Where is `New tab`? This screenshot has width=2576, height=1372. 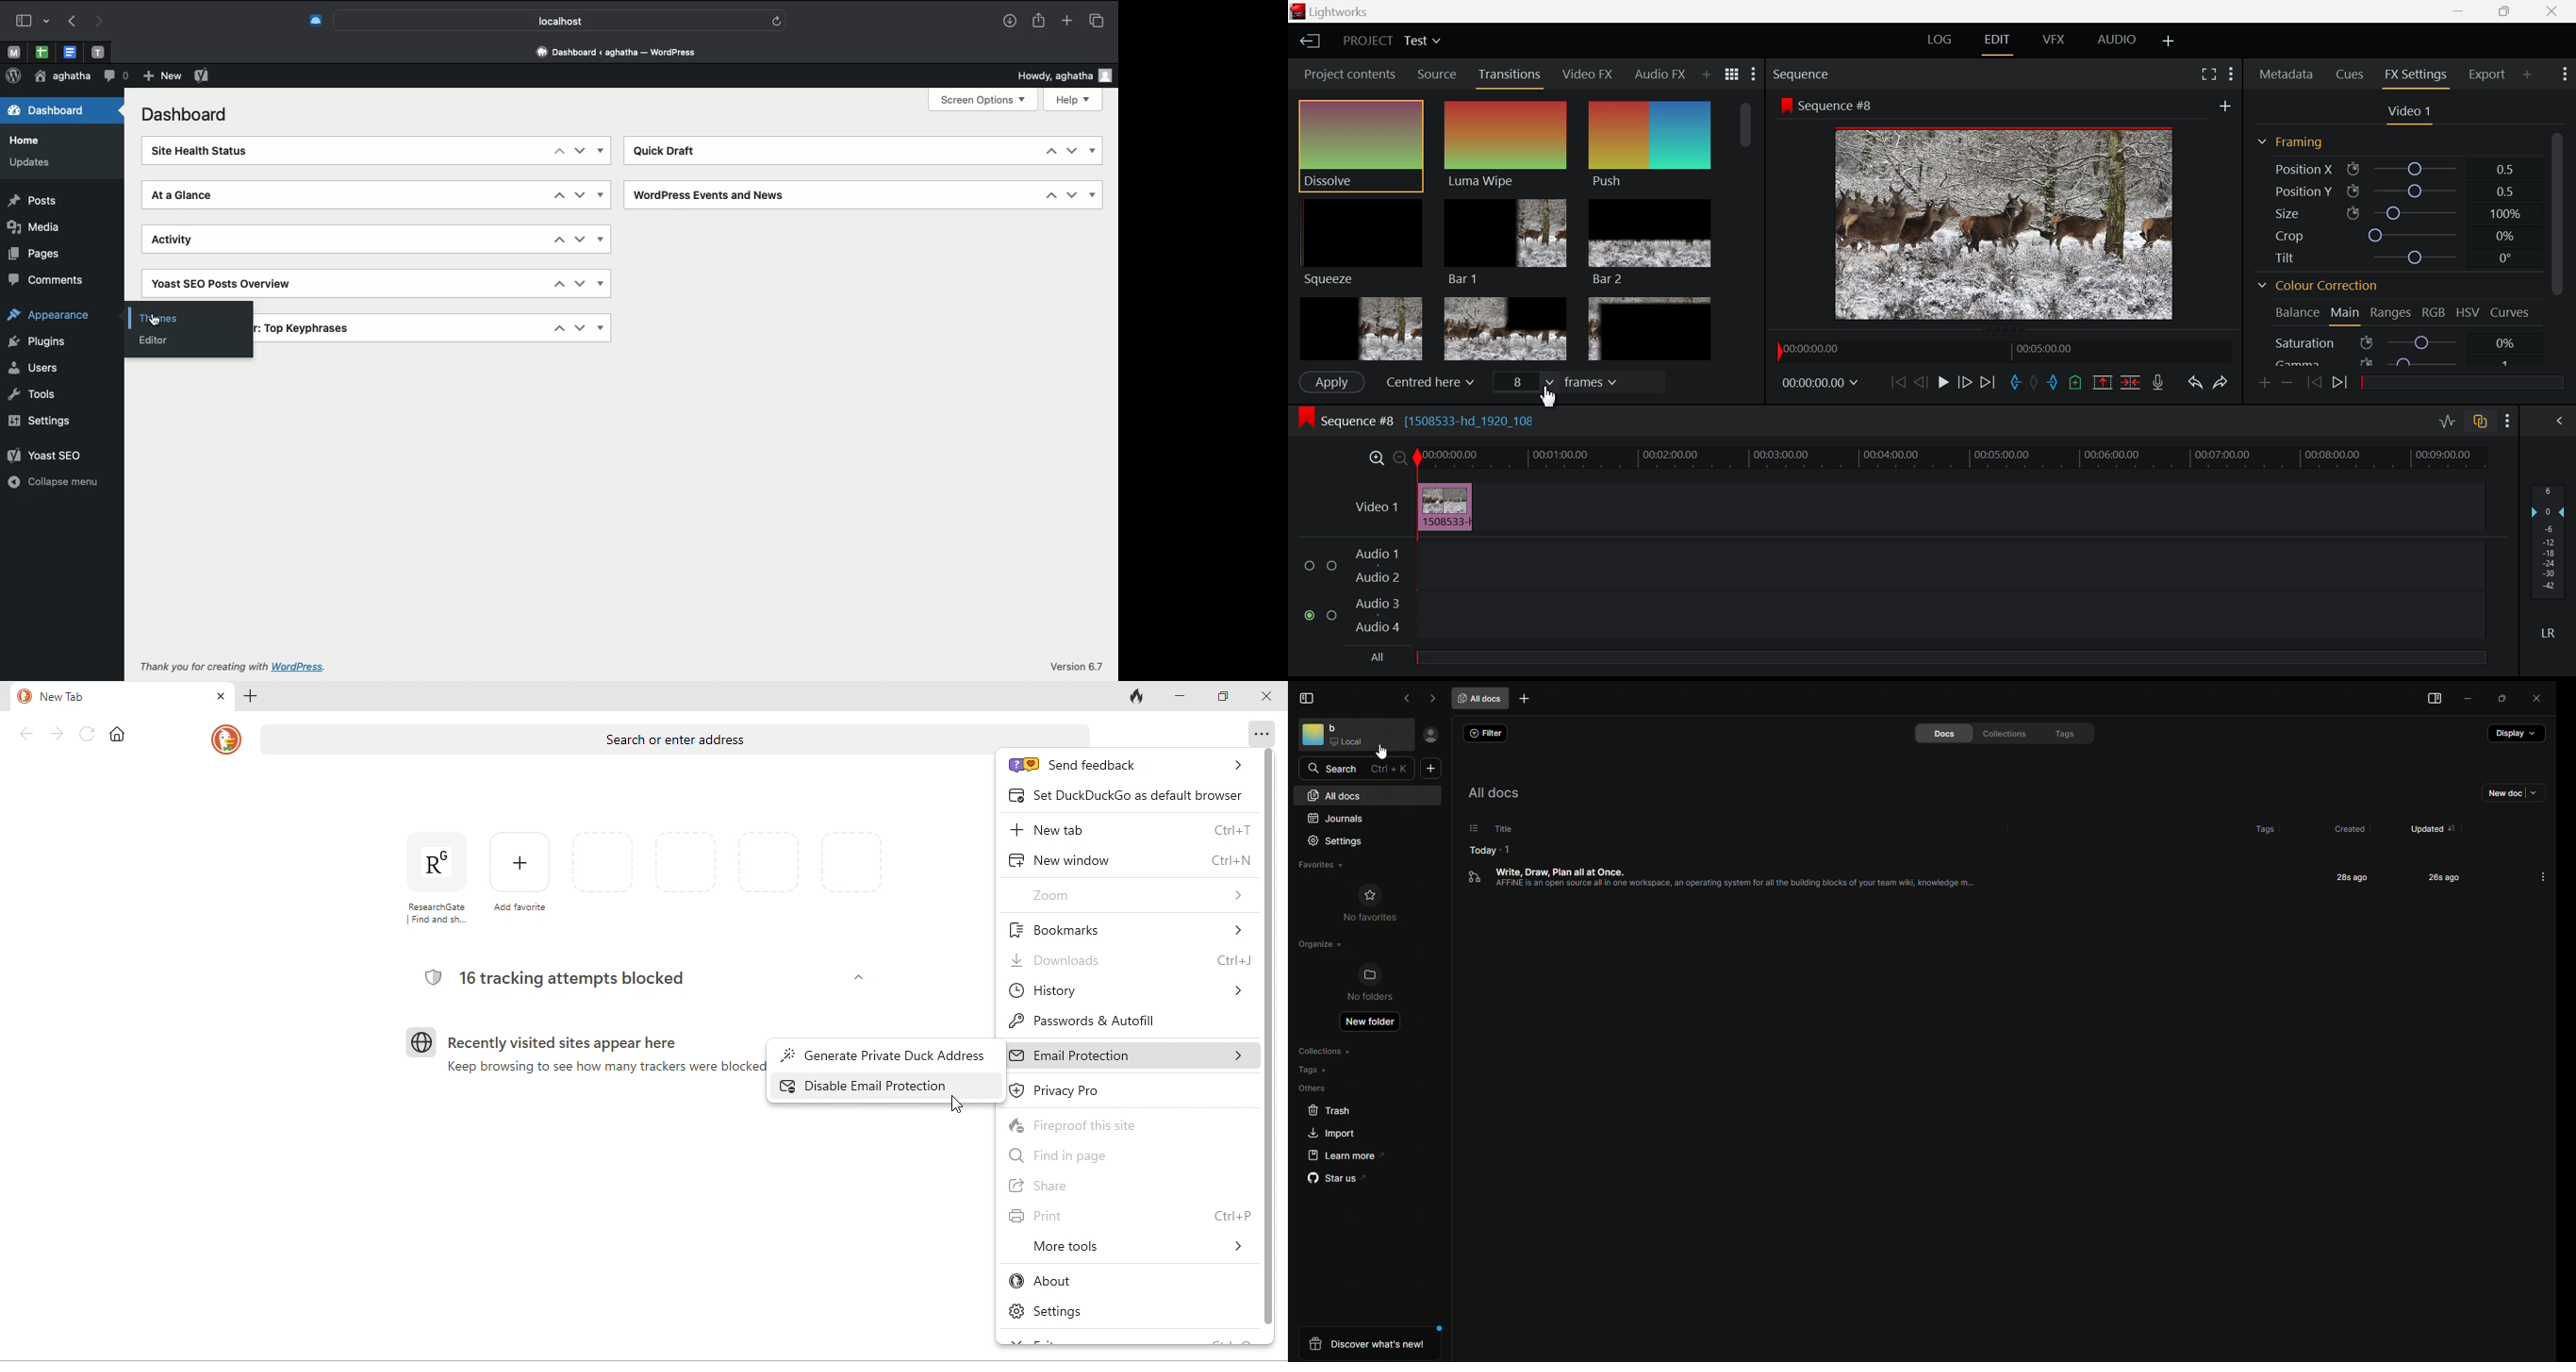 New tab is located at coordinates (1068, 22).